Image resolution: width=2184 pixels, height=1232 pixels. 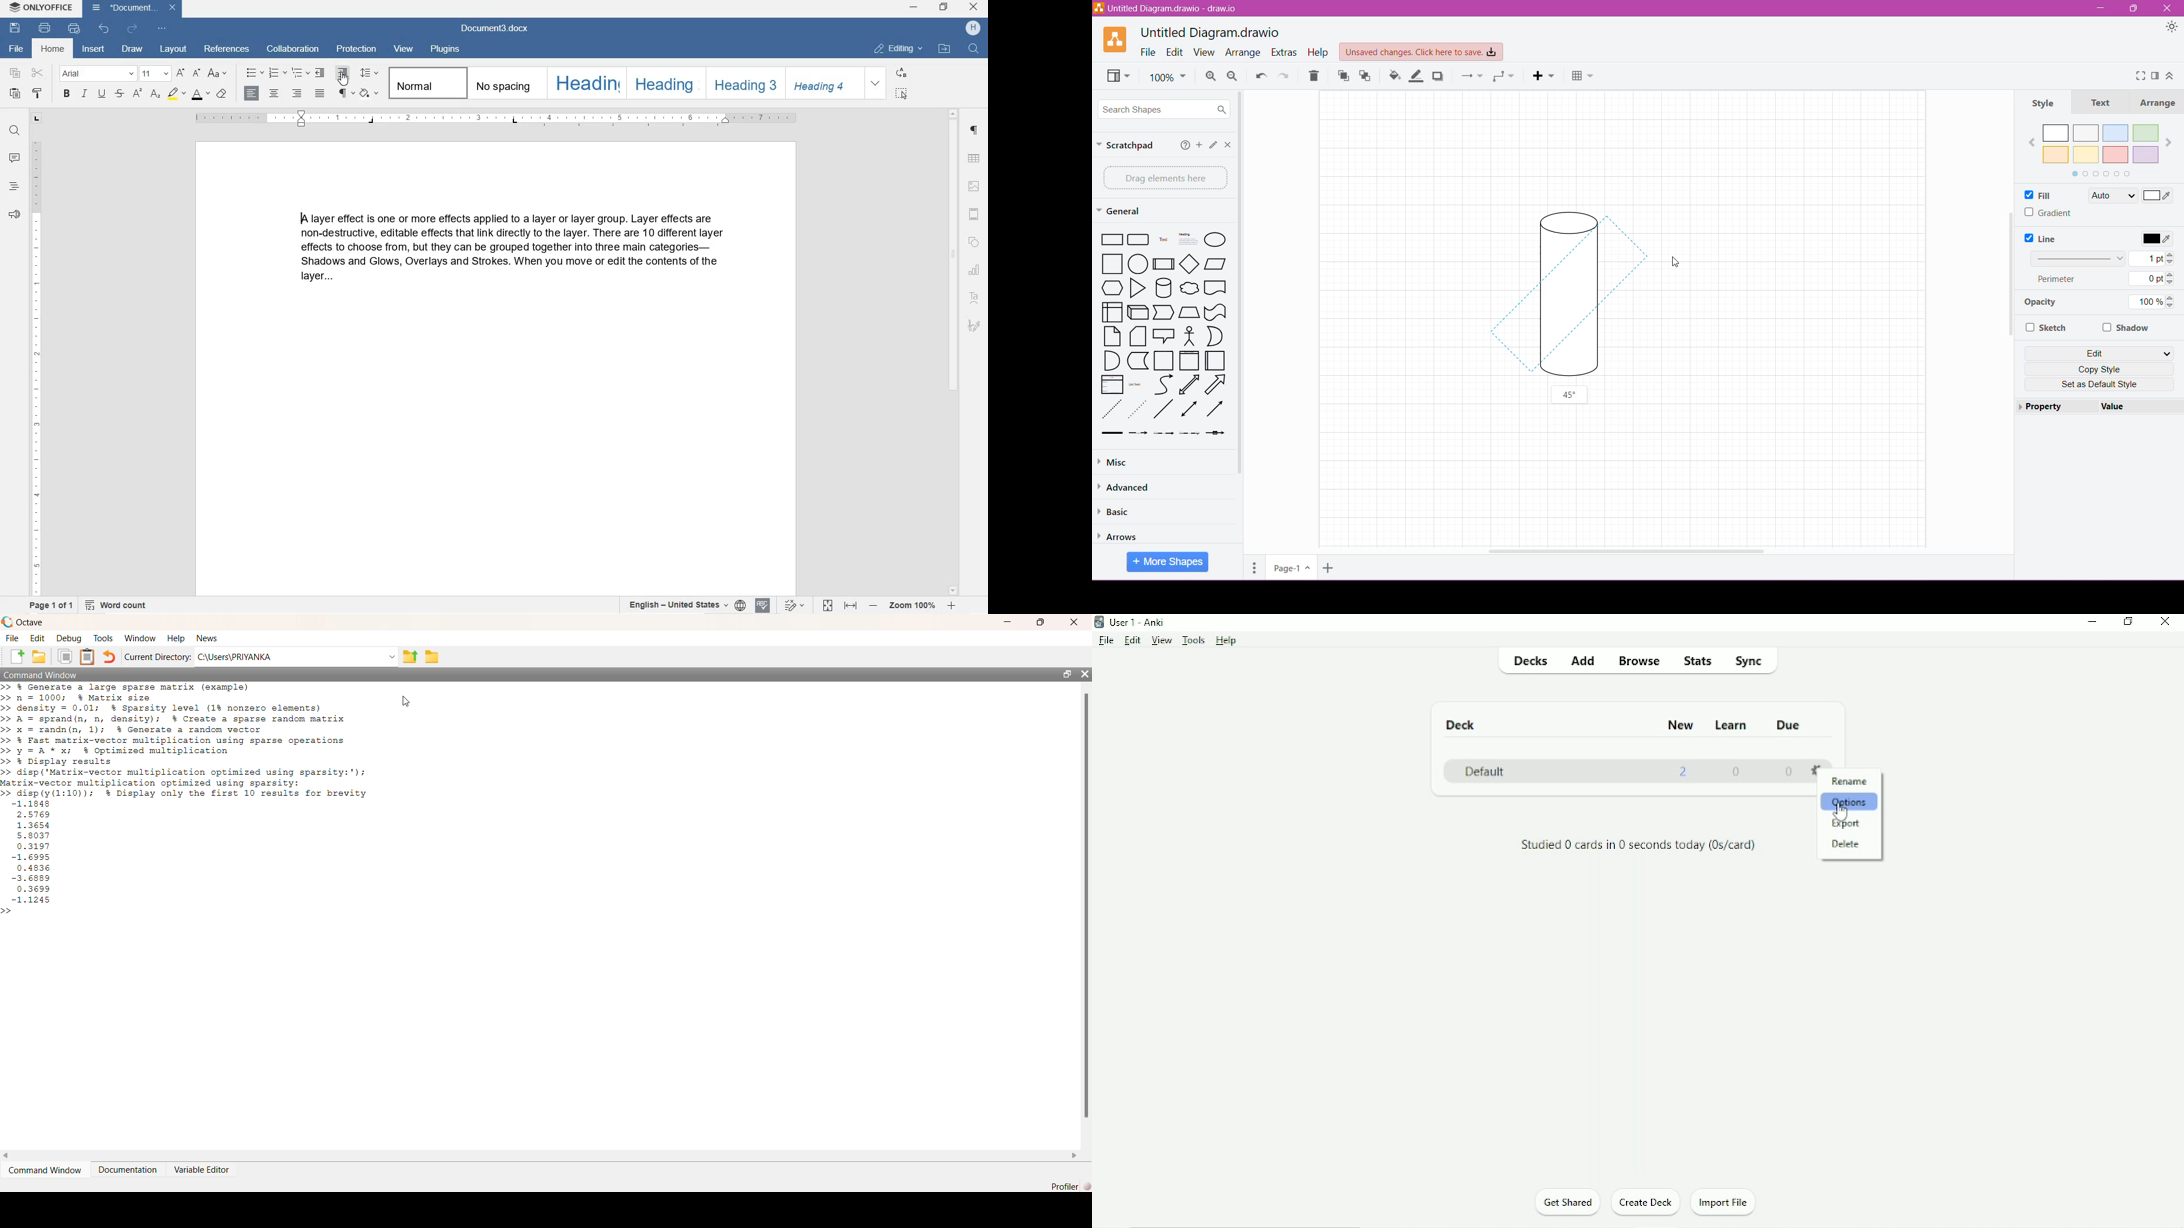 I want to click on Tools, so click(x=1193, y=640).